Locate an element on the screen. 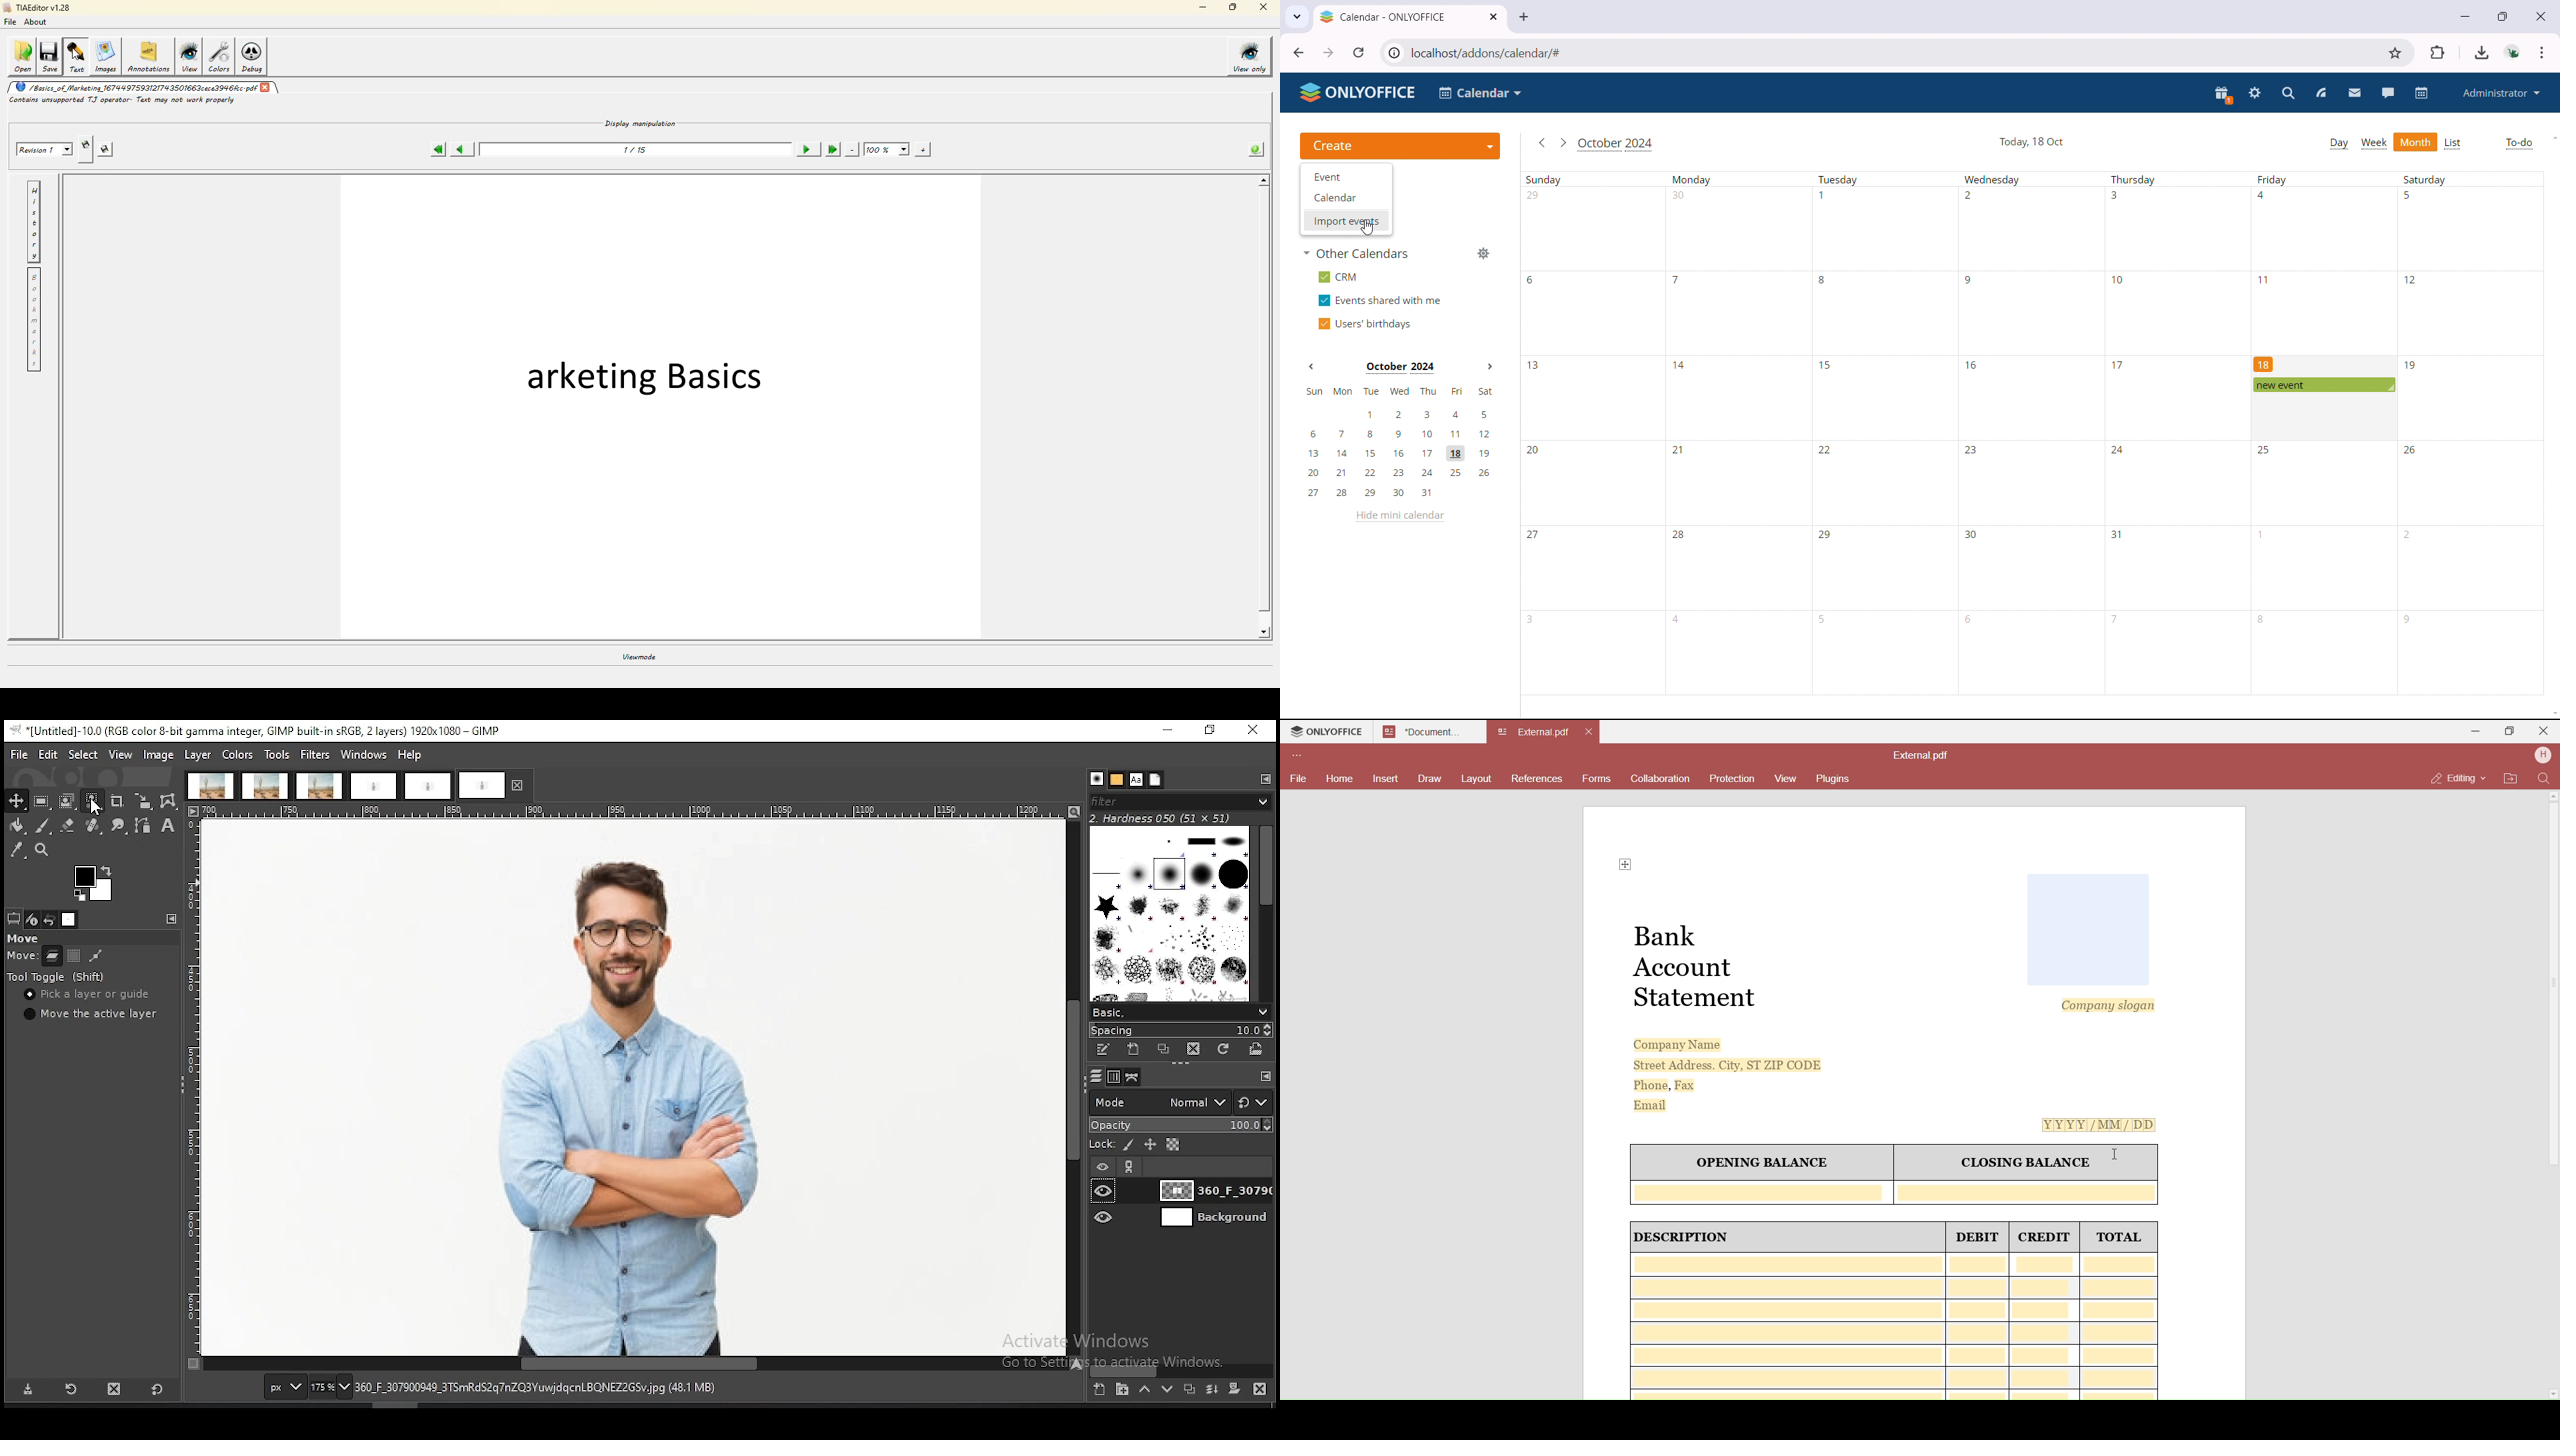 The image size is (2576, 1456). Wednesday is located at coordinates (1992, 180).